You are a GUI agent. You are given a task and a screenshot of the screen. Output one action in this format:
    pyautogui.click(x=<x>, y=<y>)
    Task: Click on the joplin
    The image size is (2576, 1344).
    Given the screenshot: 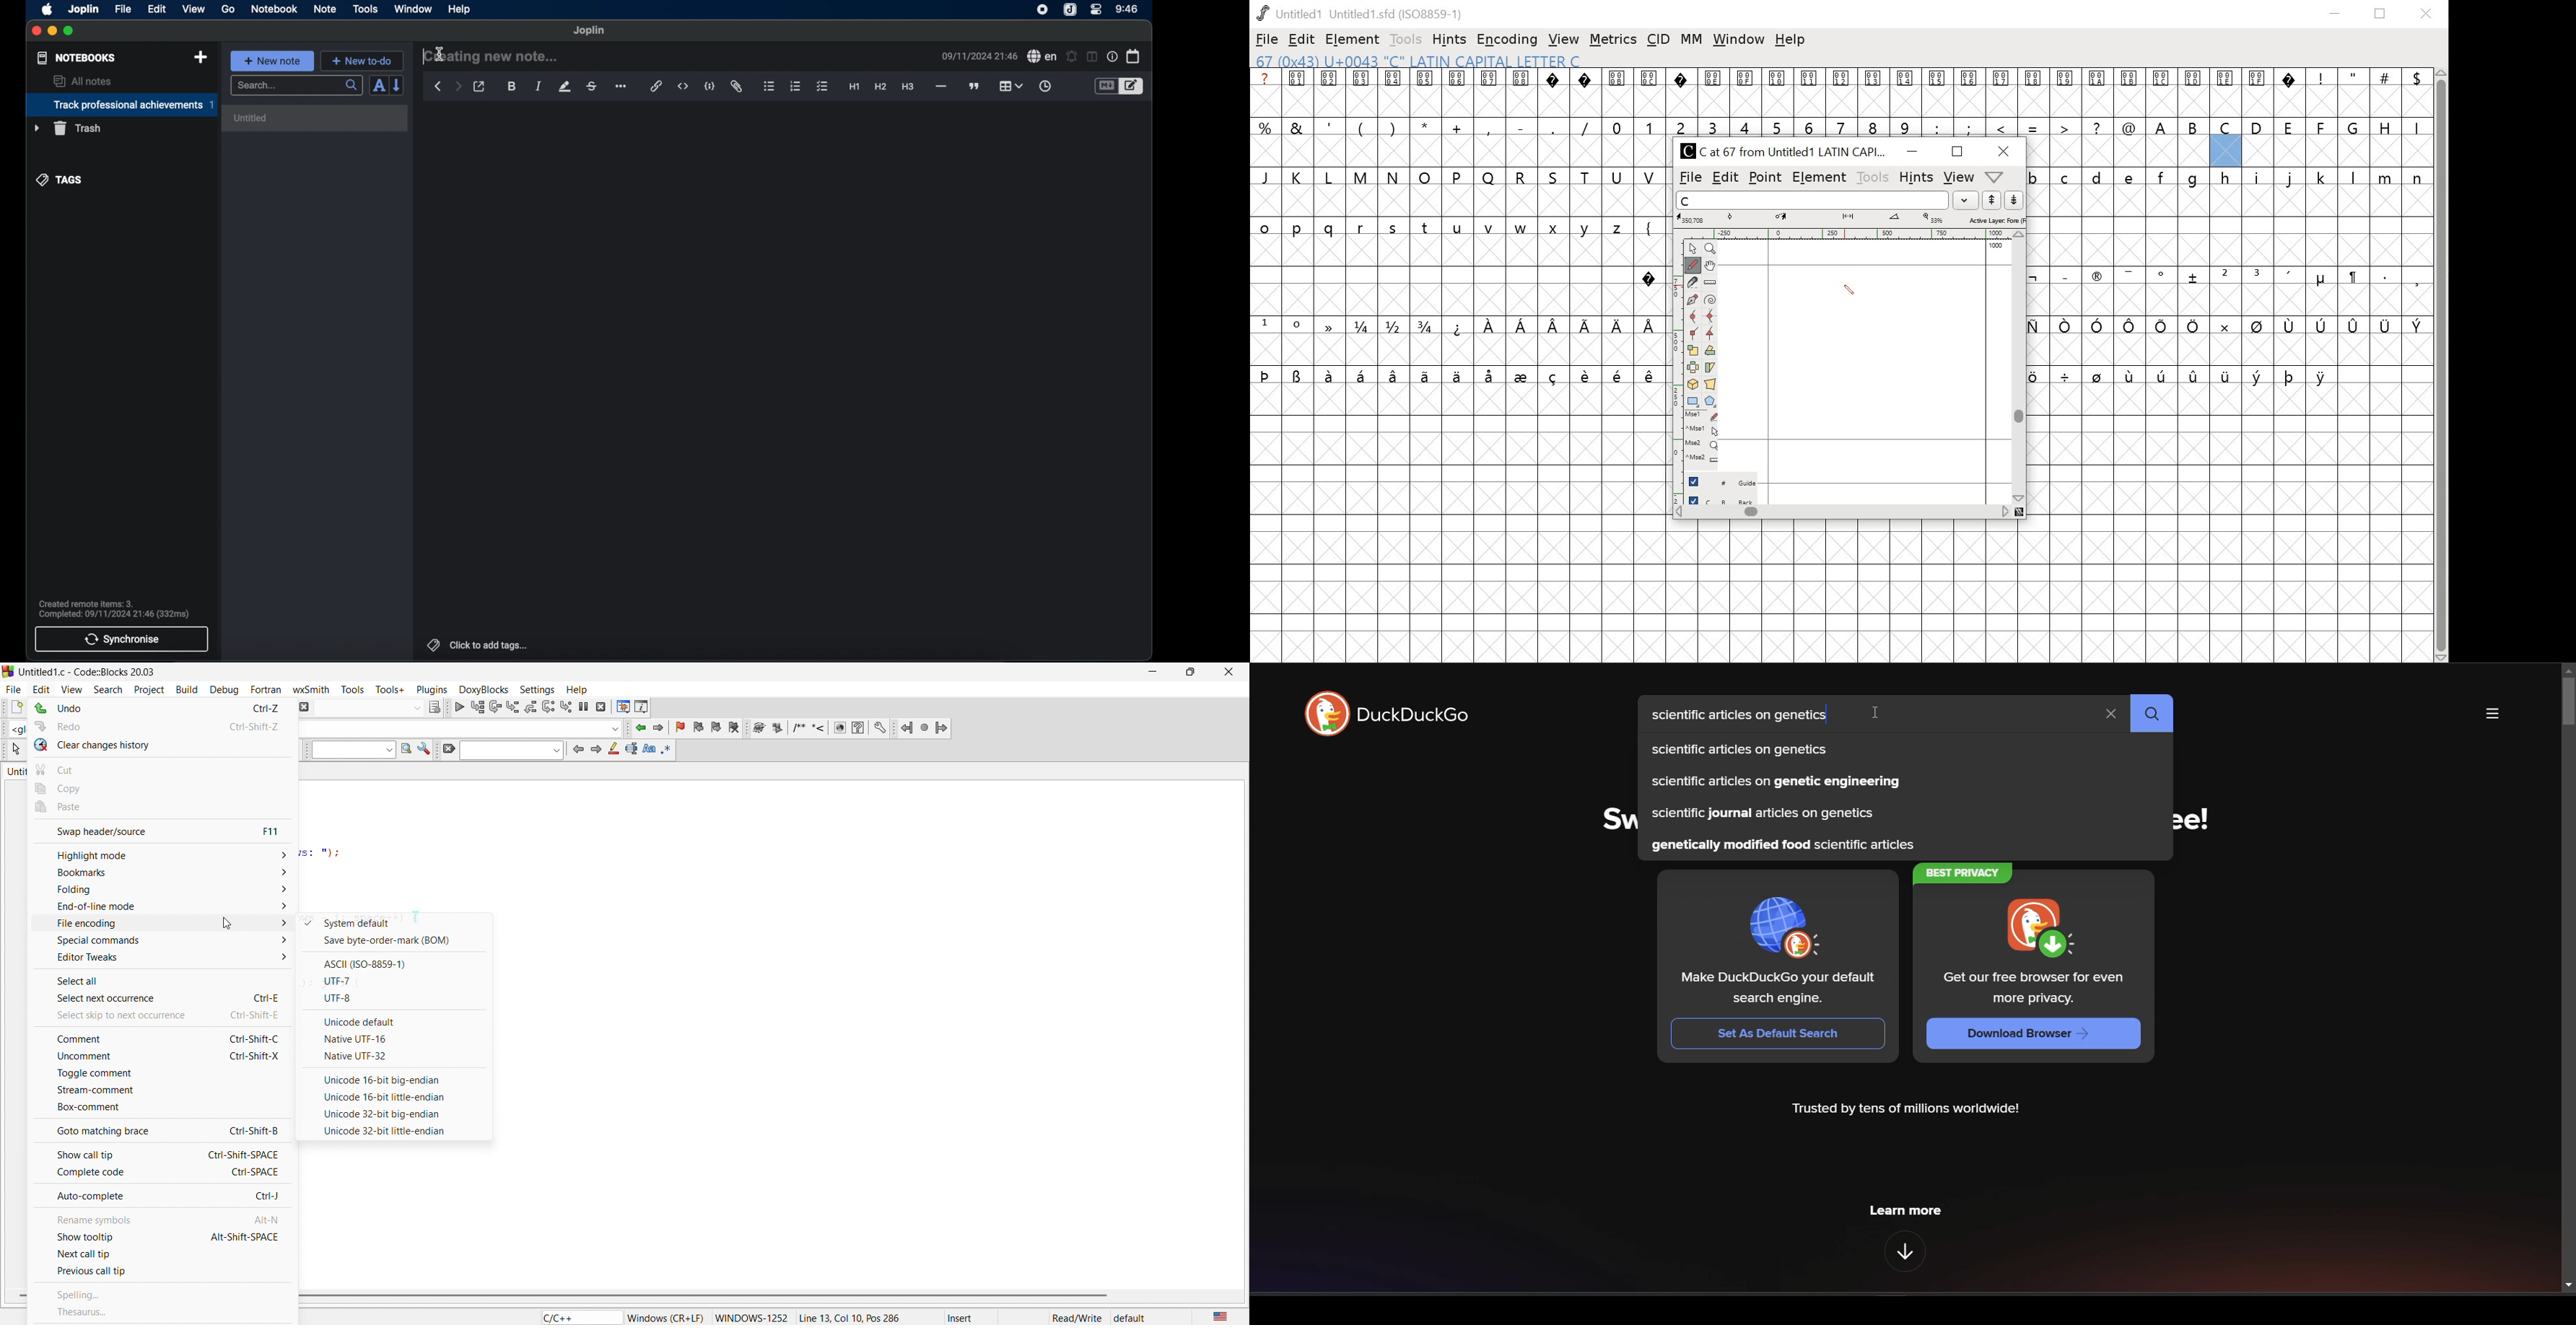 What is the action you would take?
    pyautogui.click(x=84, y=9)
    